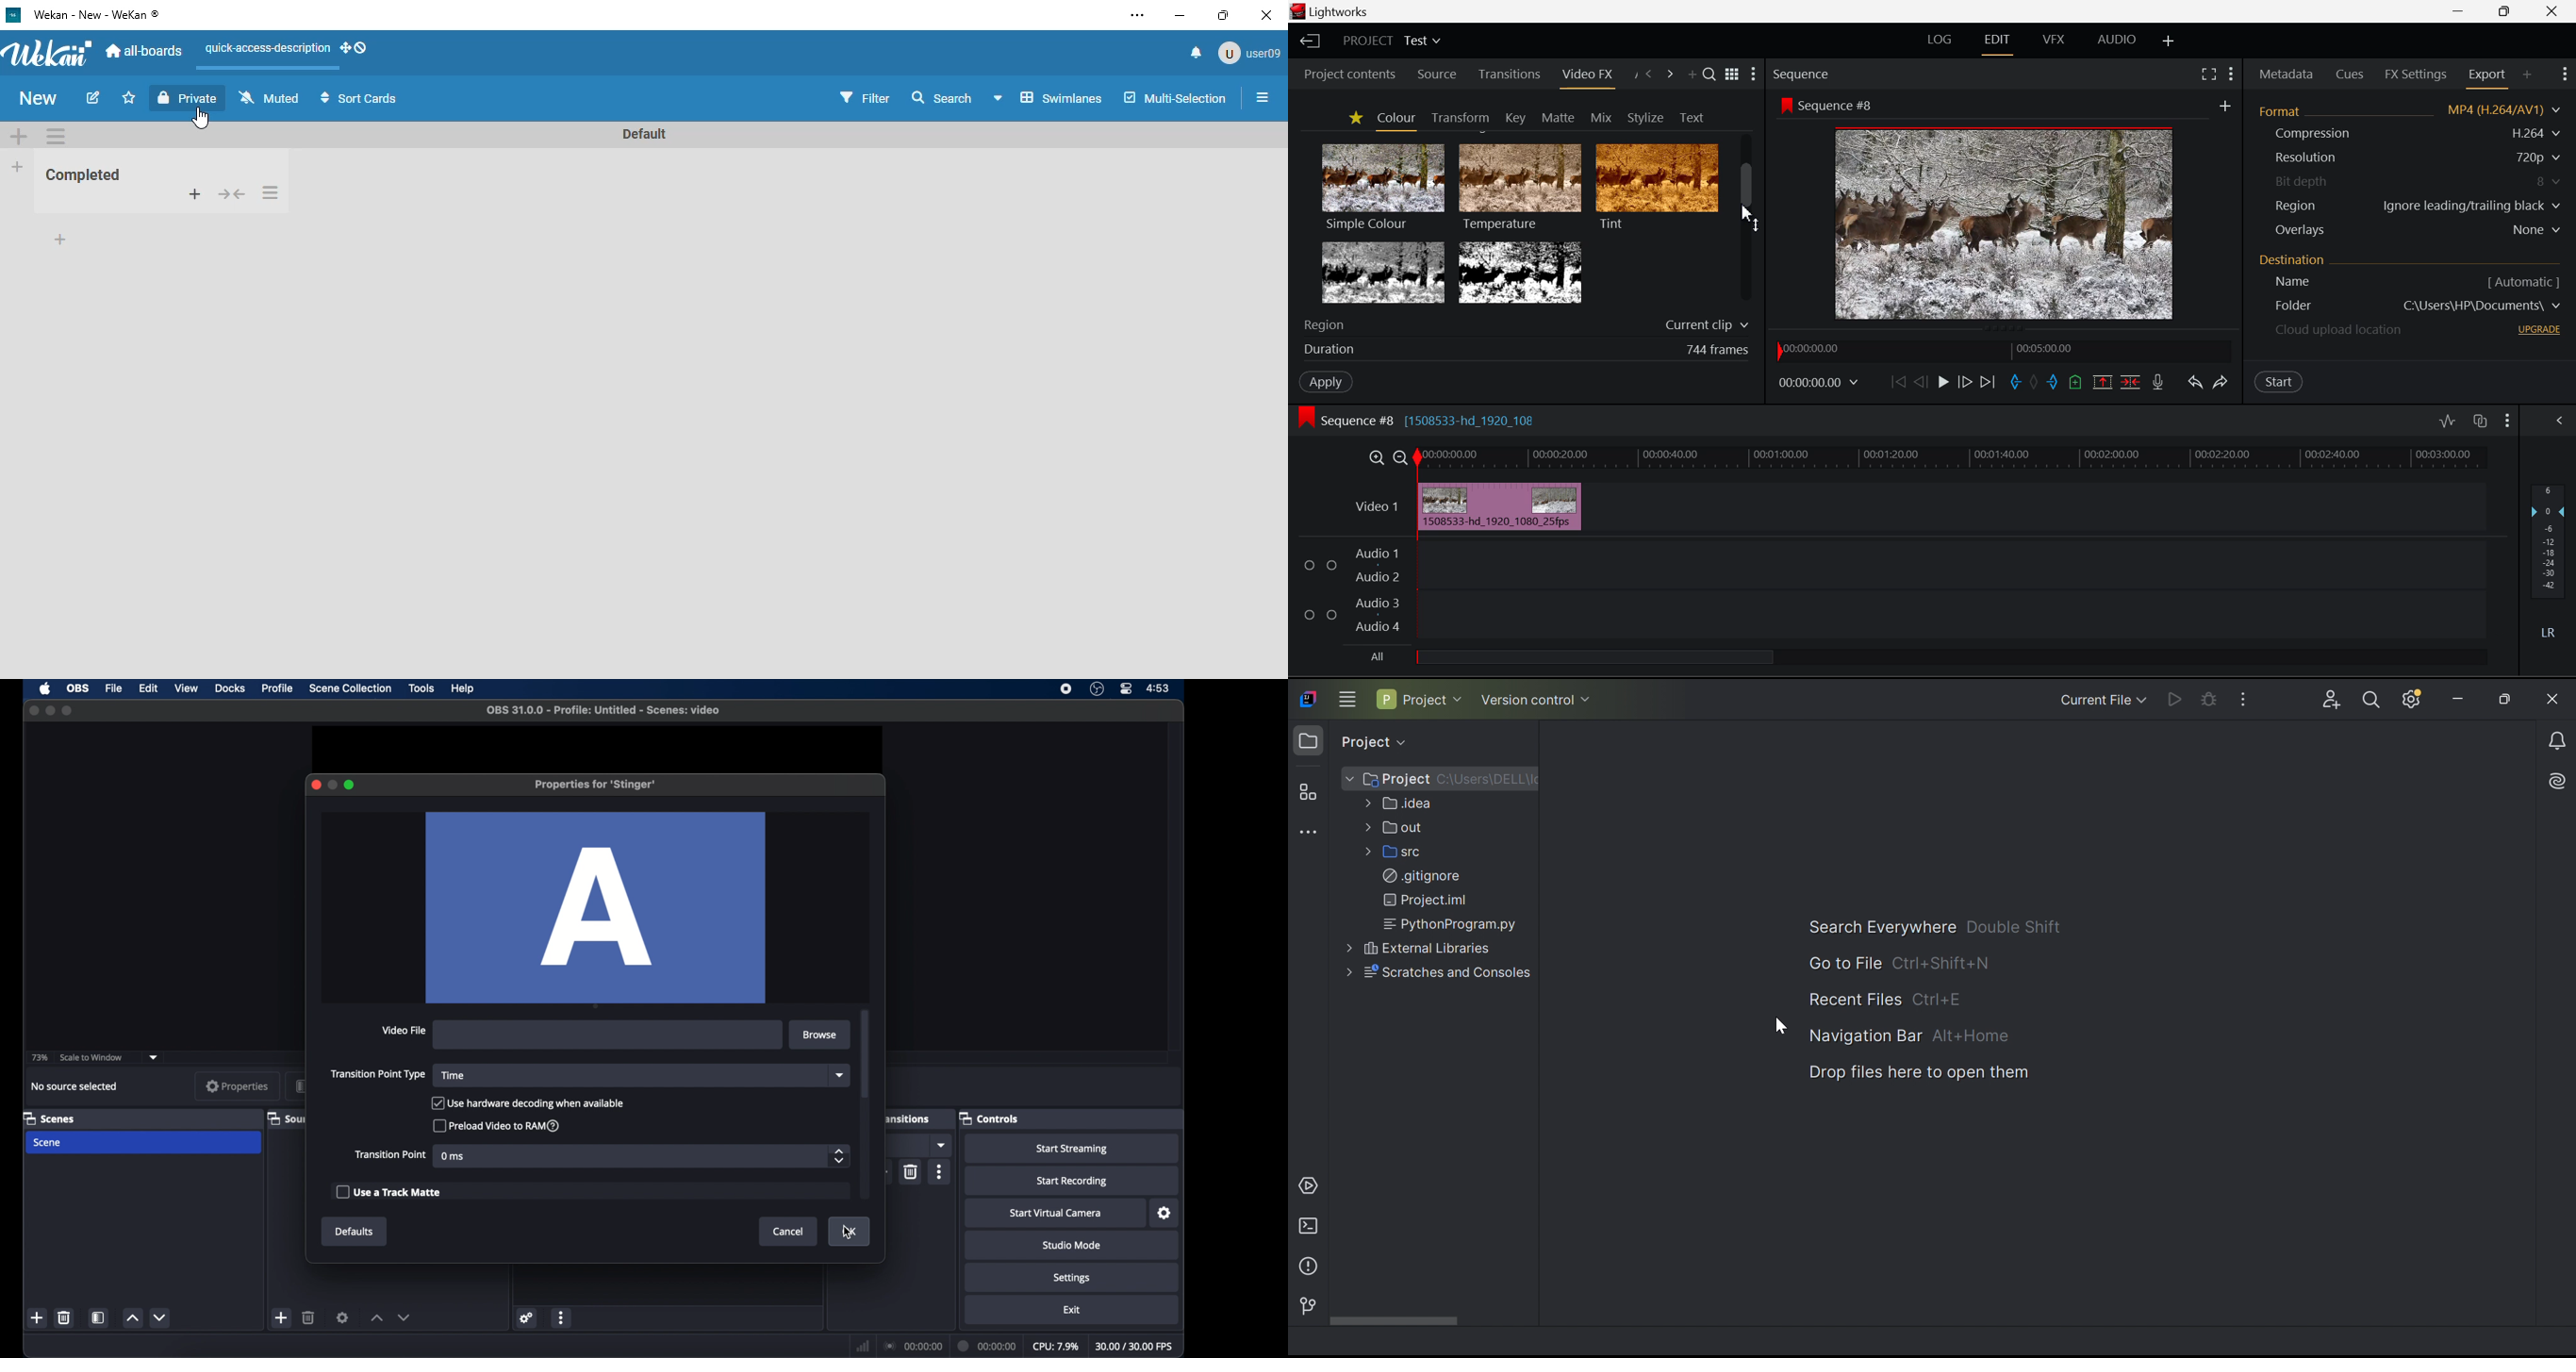 The image size is (2576, 1372). I want to click on All, so click(1378, 656).